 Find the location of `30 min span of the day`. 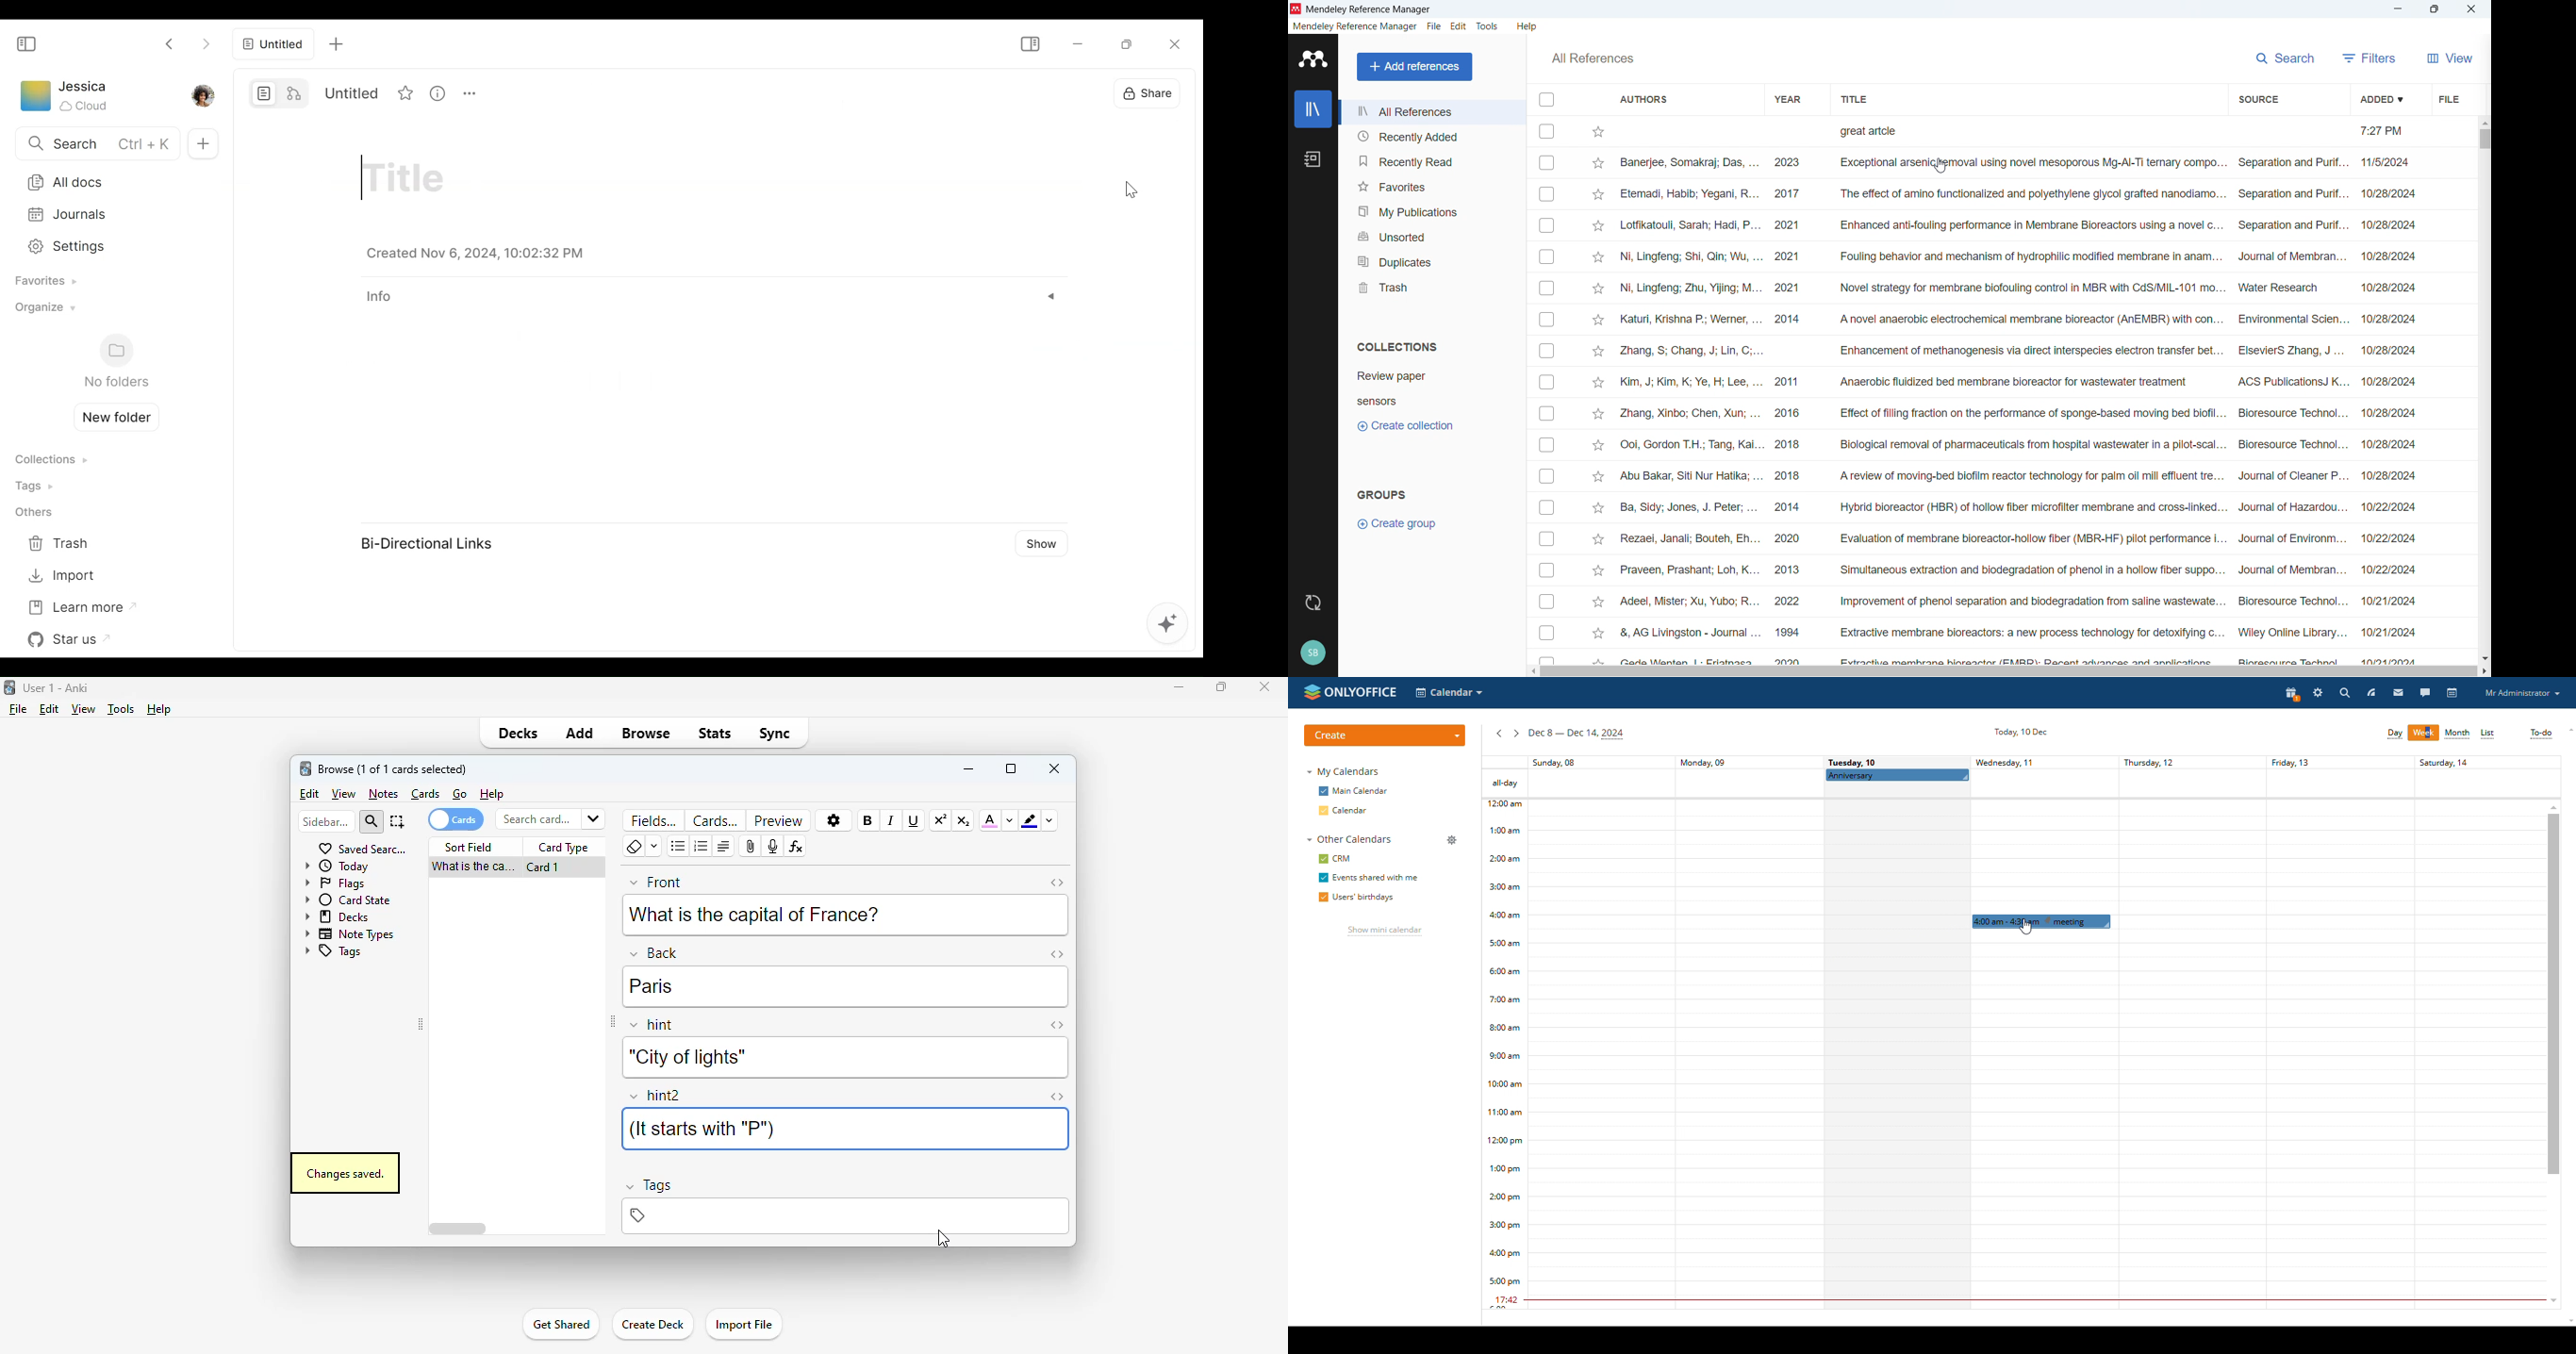

30 min span of the day is located at coordinates (2037, 1062).